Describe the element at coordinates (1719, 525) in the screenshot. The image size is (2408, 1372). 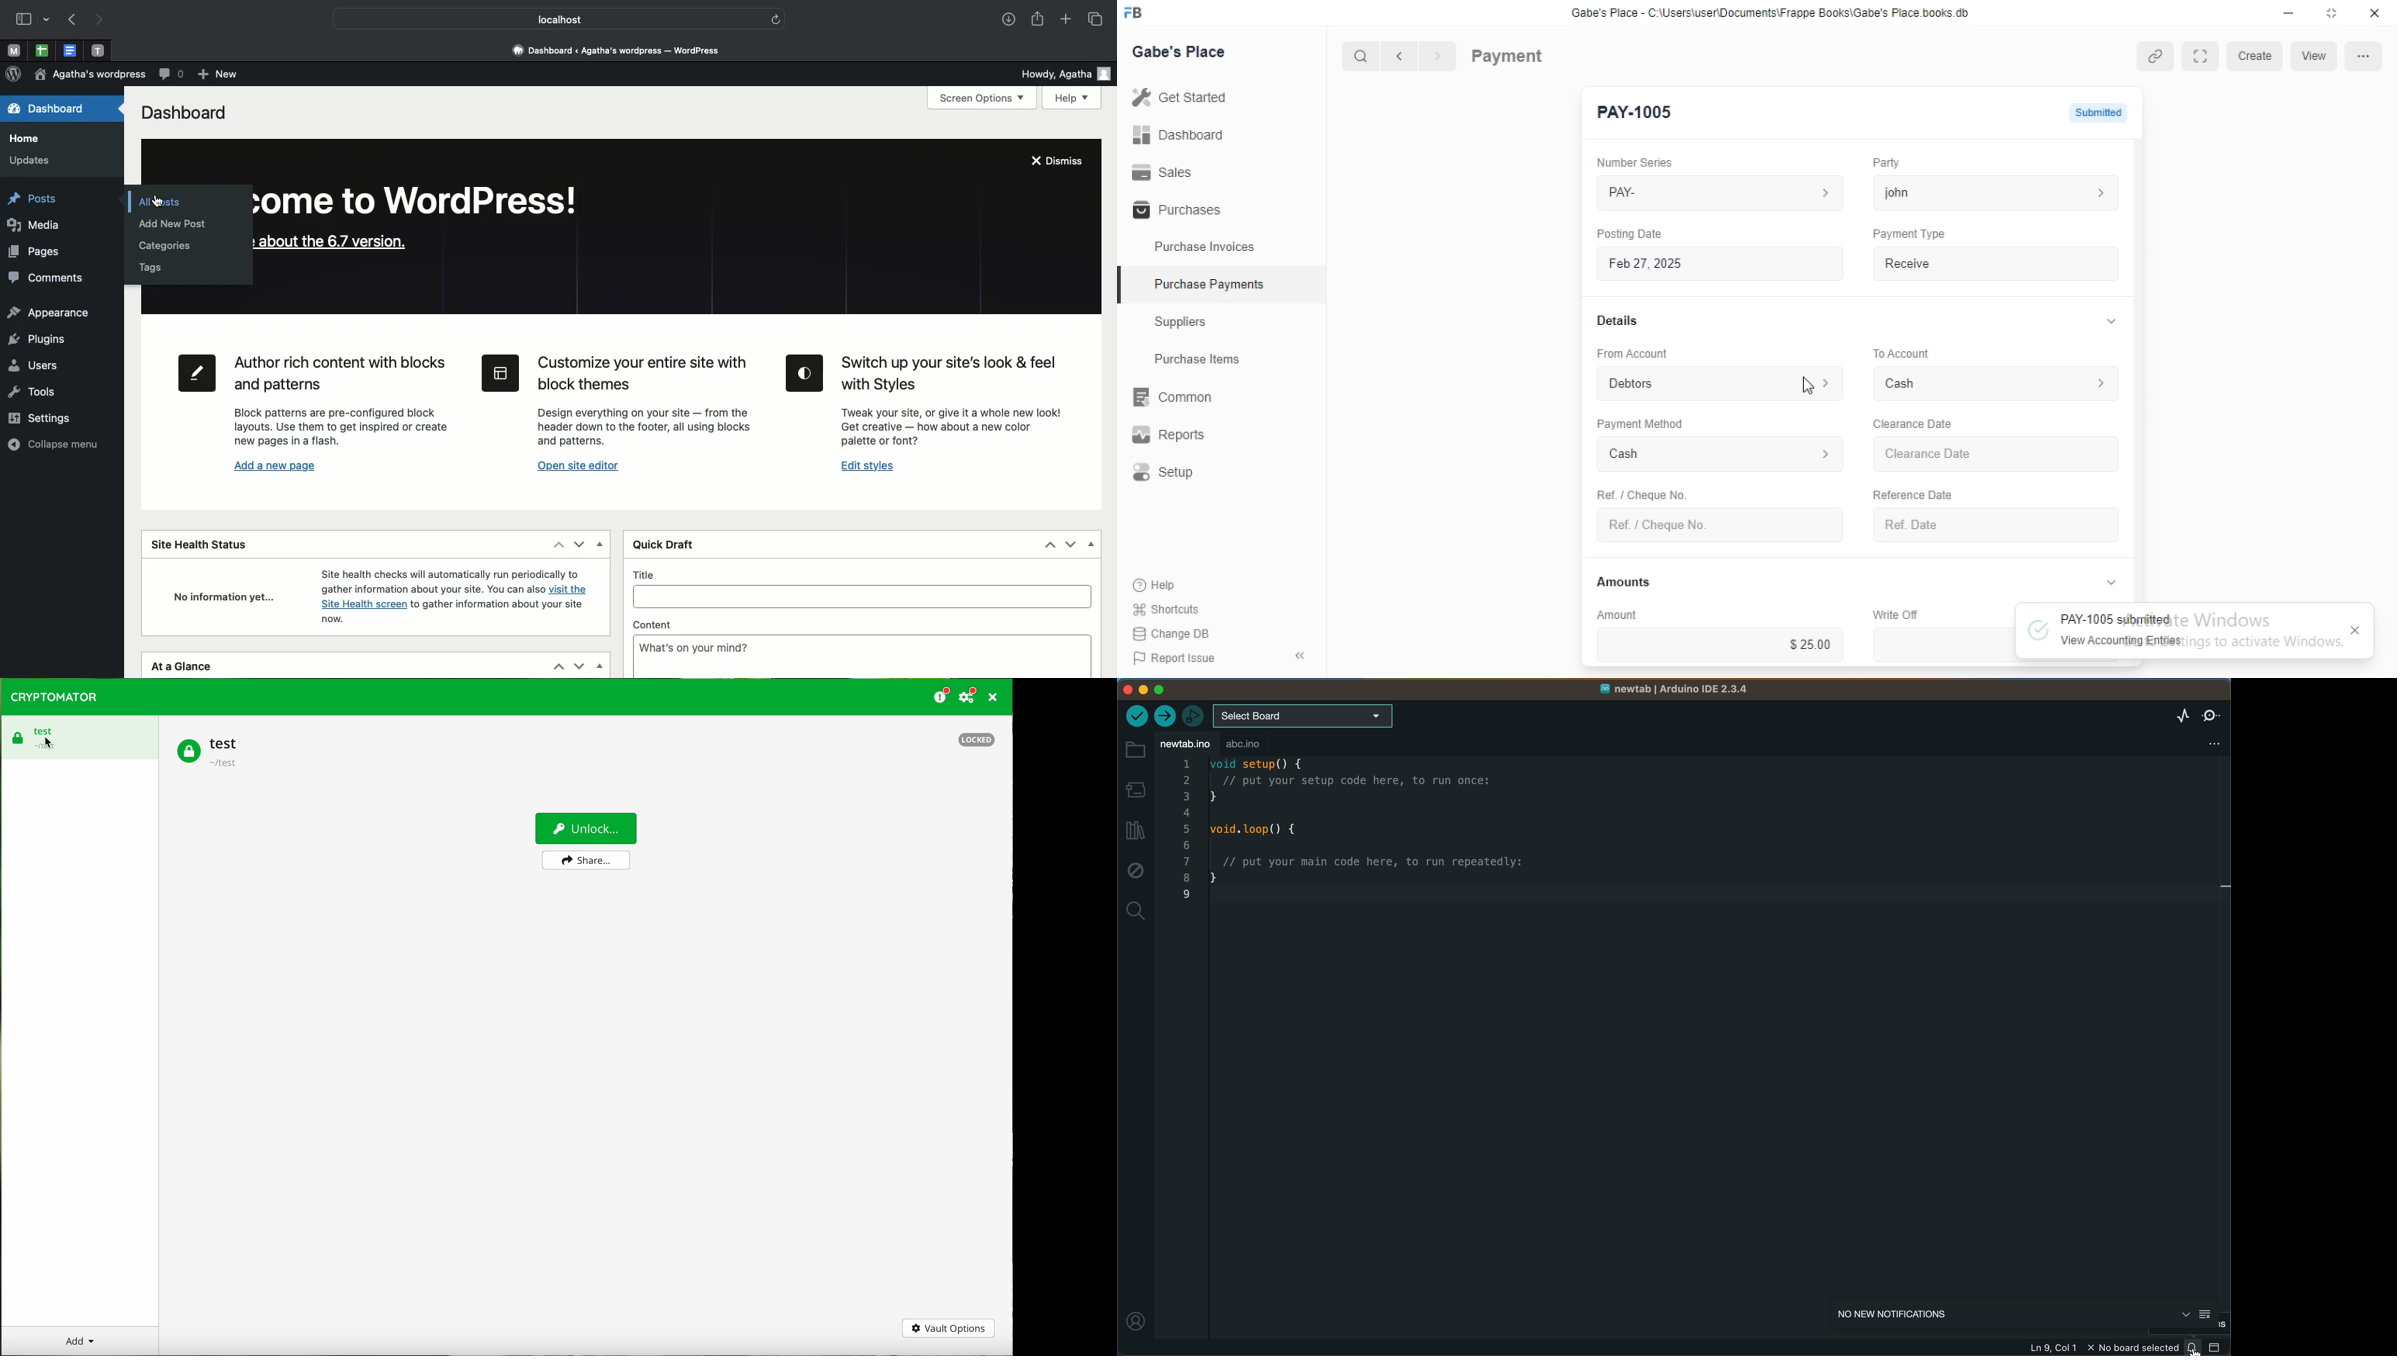
I see `Ref. / Cheque No.` at that location.